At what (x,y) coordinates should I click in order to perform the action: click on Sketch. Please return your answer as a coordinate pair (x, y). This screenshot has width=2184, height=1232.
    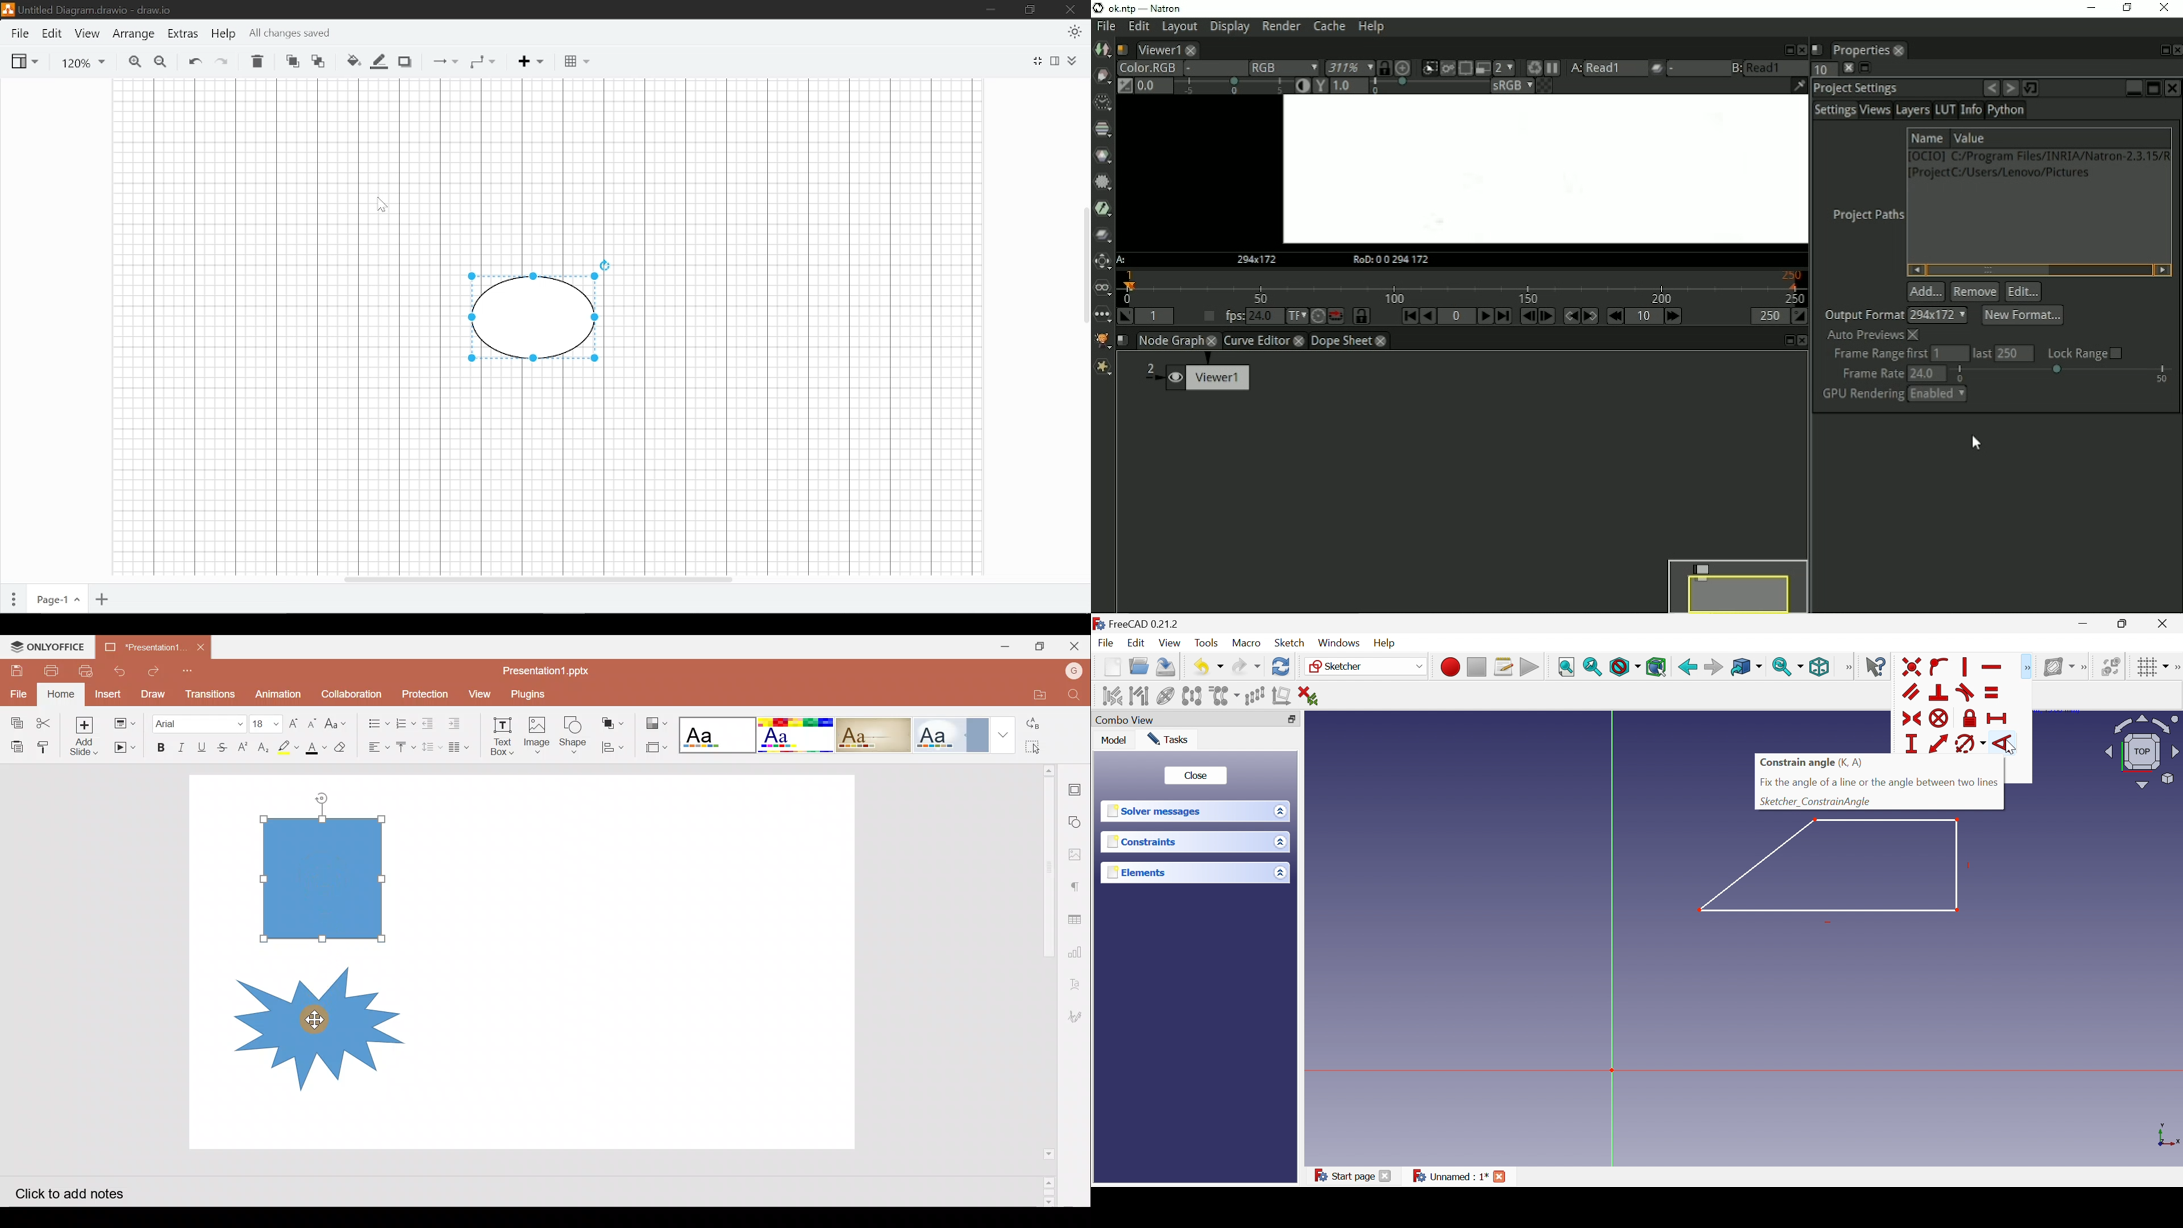
    Looking at the image, I should click on (1291, 643).